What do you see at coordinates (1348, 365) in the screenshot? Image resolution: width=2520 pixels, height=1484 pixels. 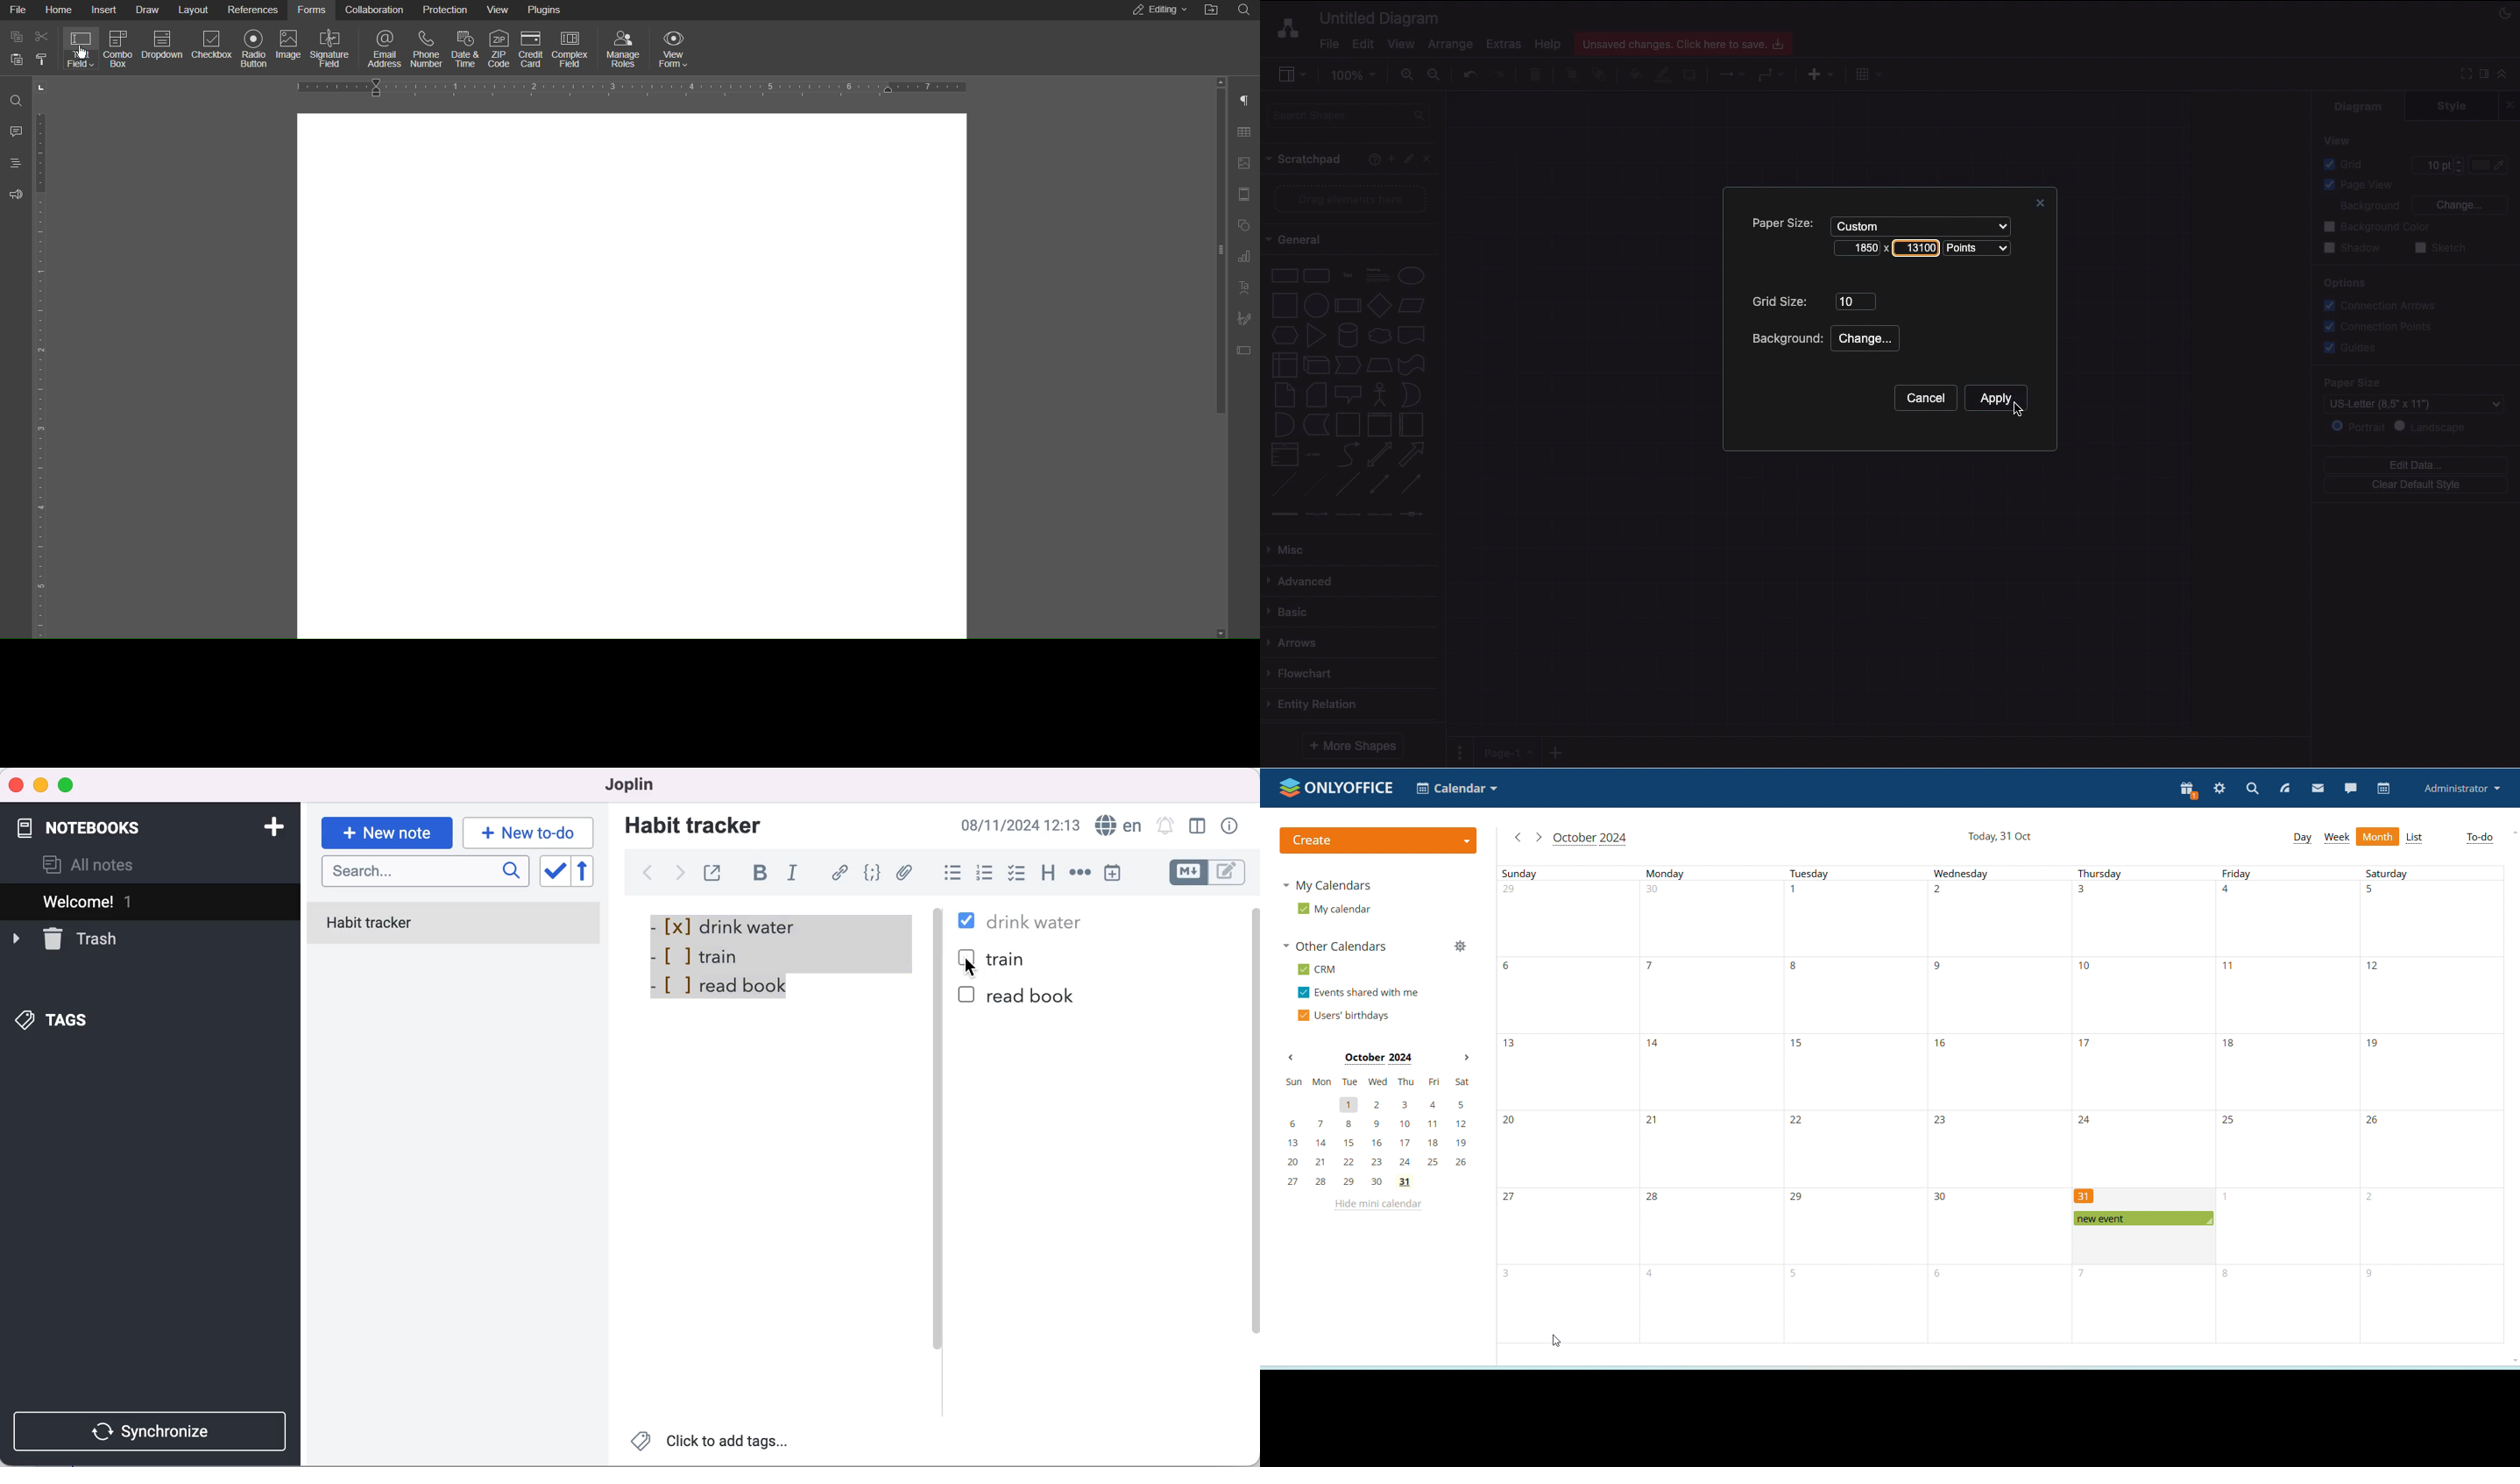 I see `Step` at bounding box center [1348, 365].